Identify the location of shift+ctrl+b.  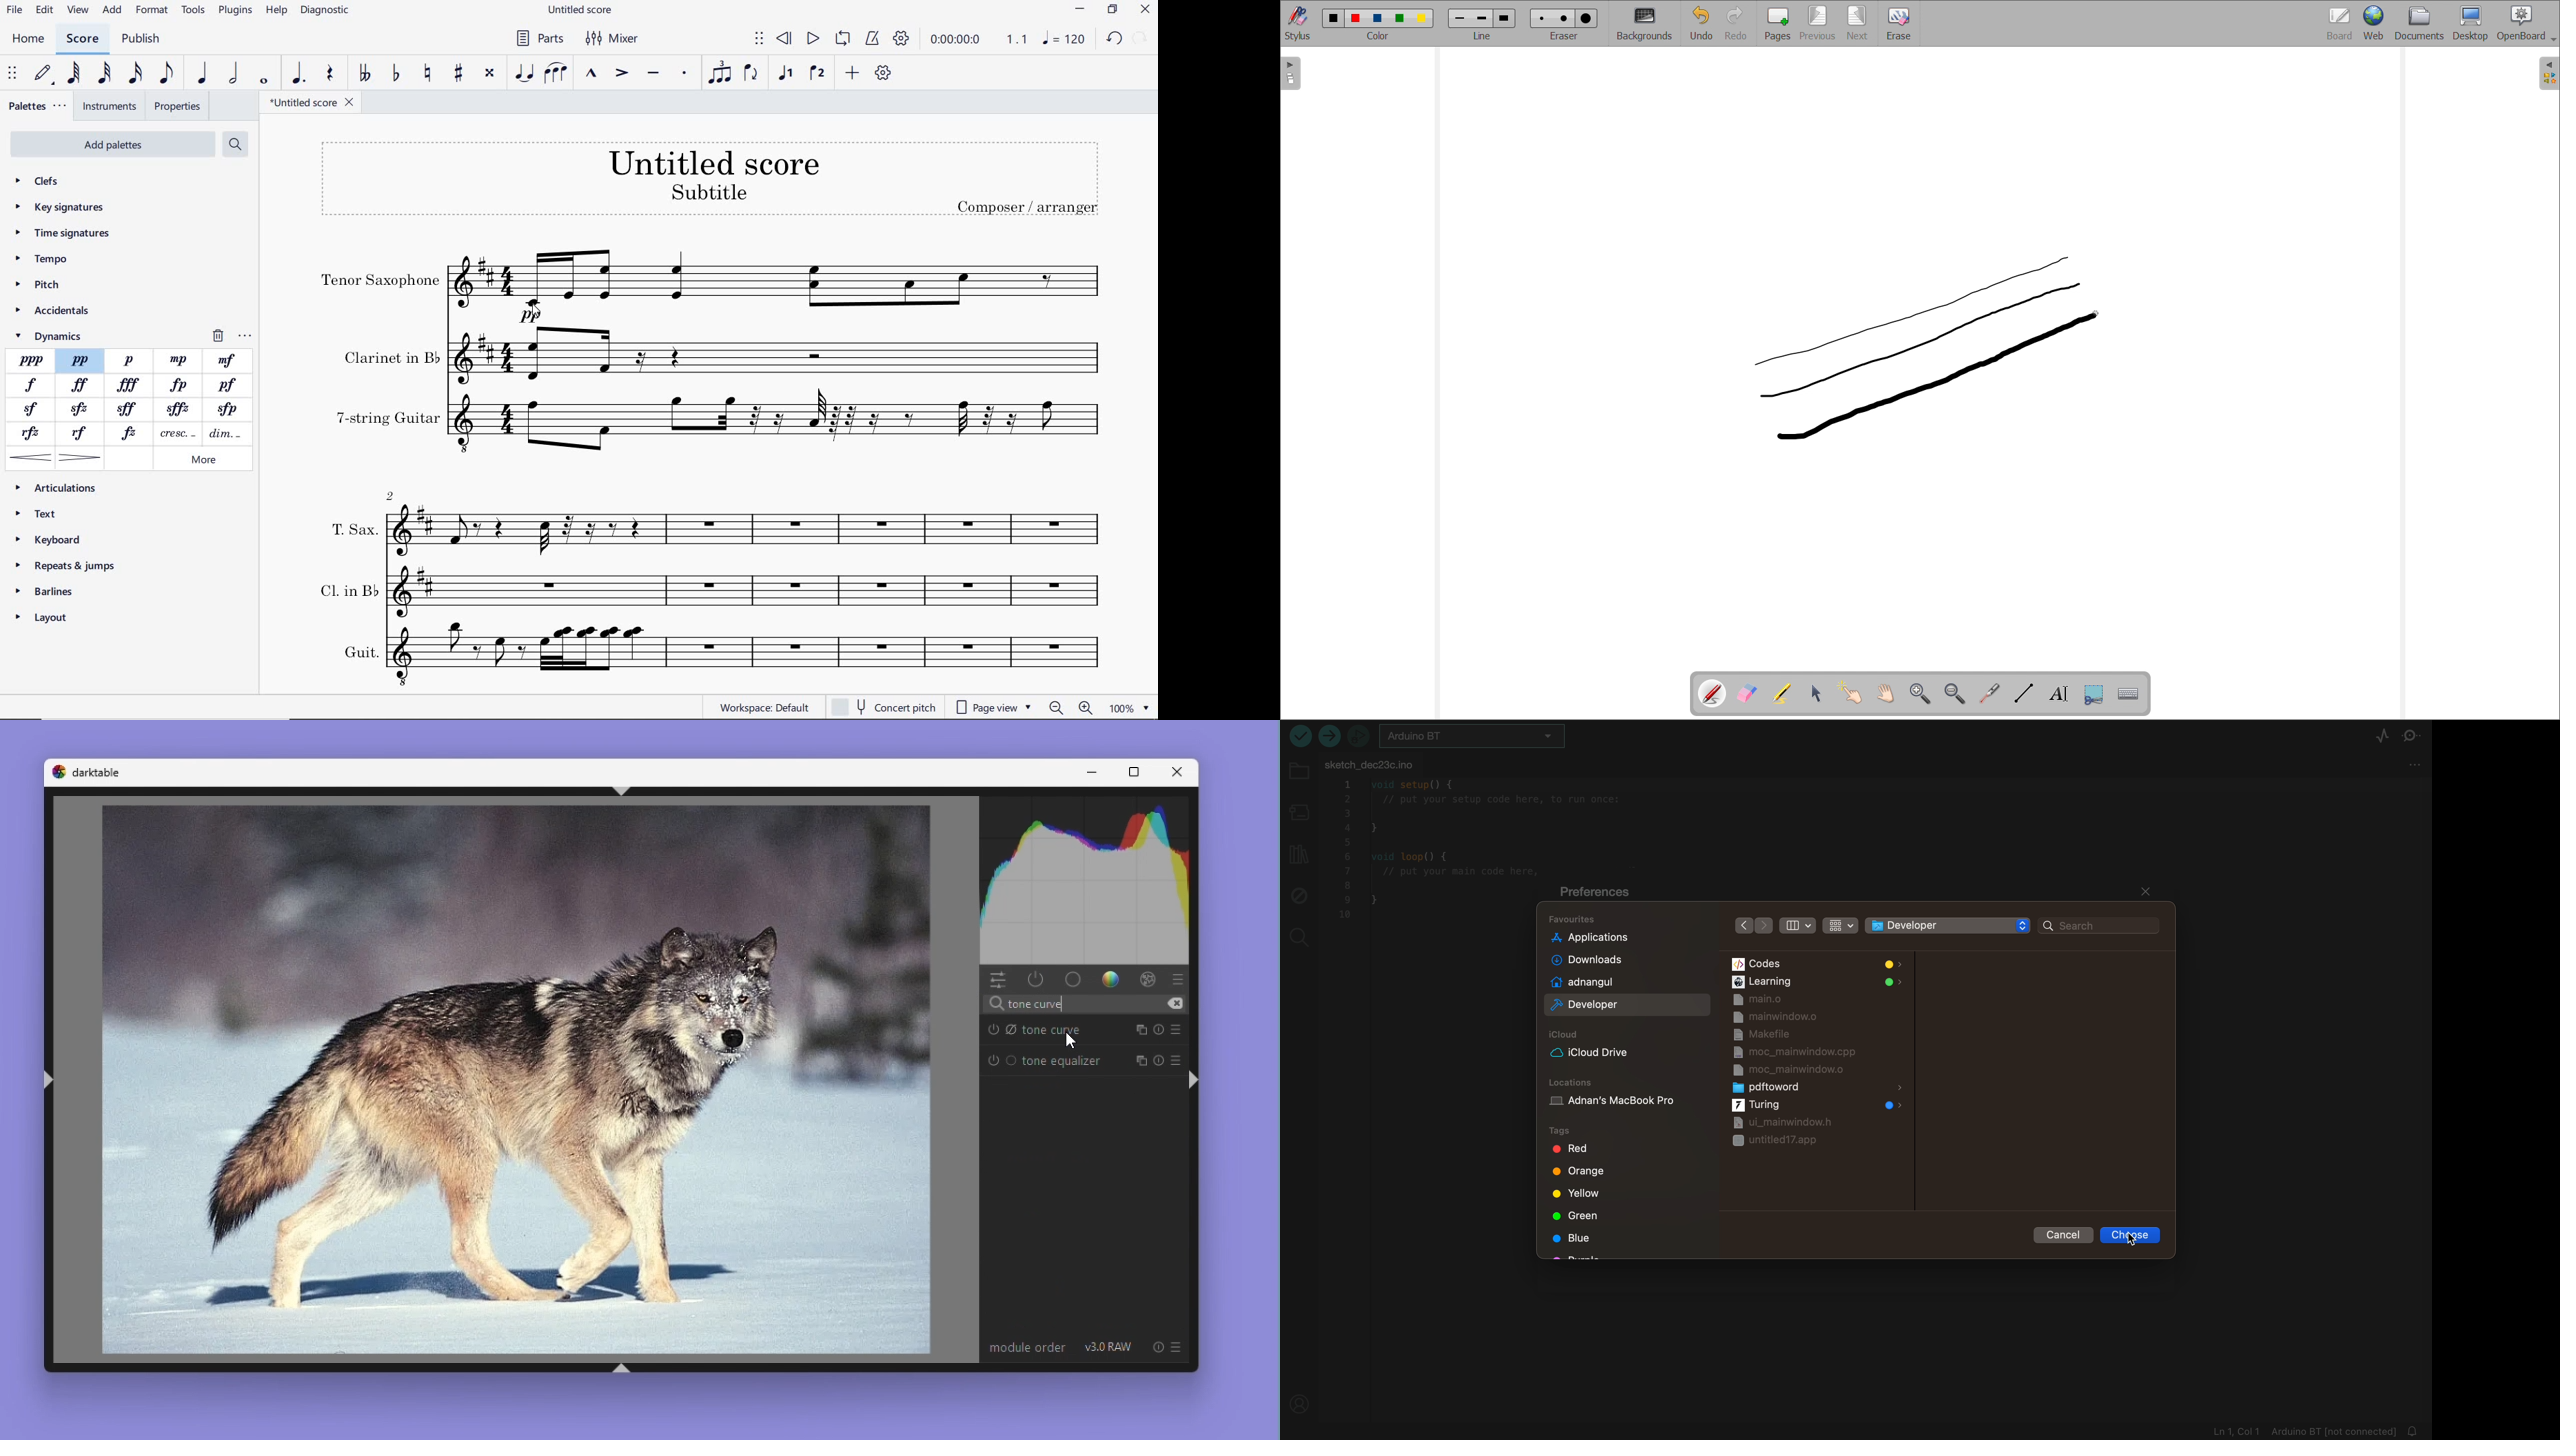
(625, 1366).